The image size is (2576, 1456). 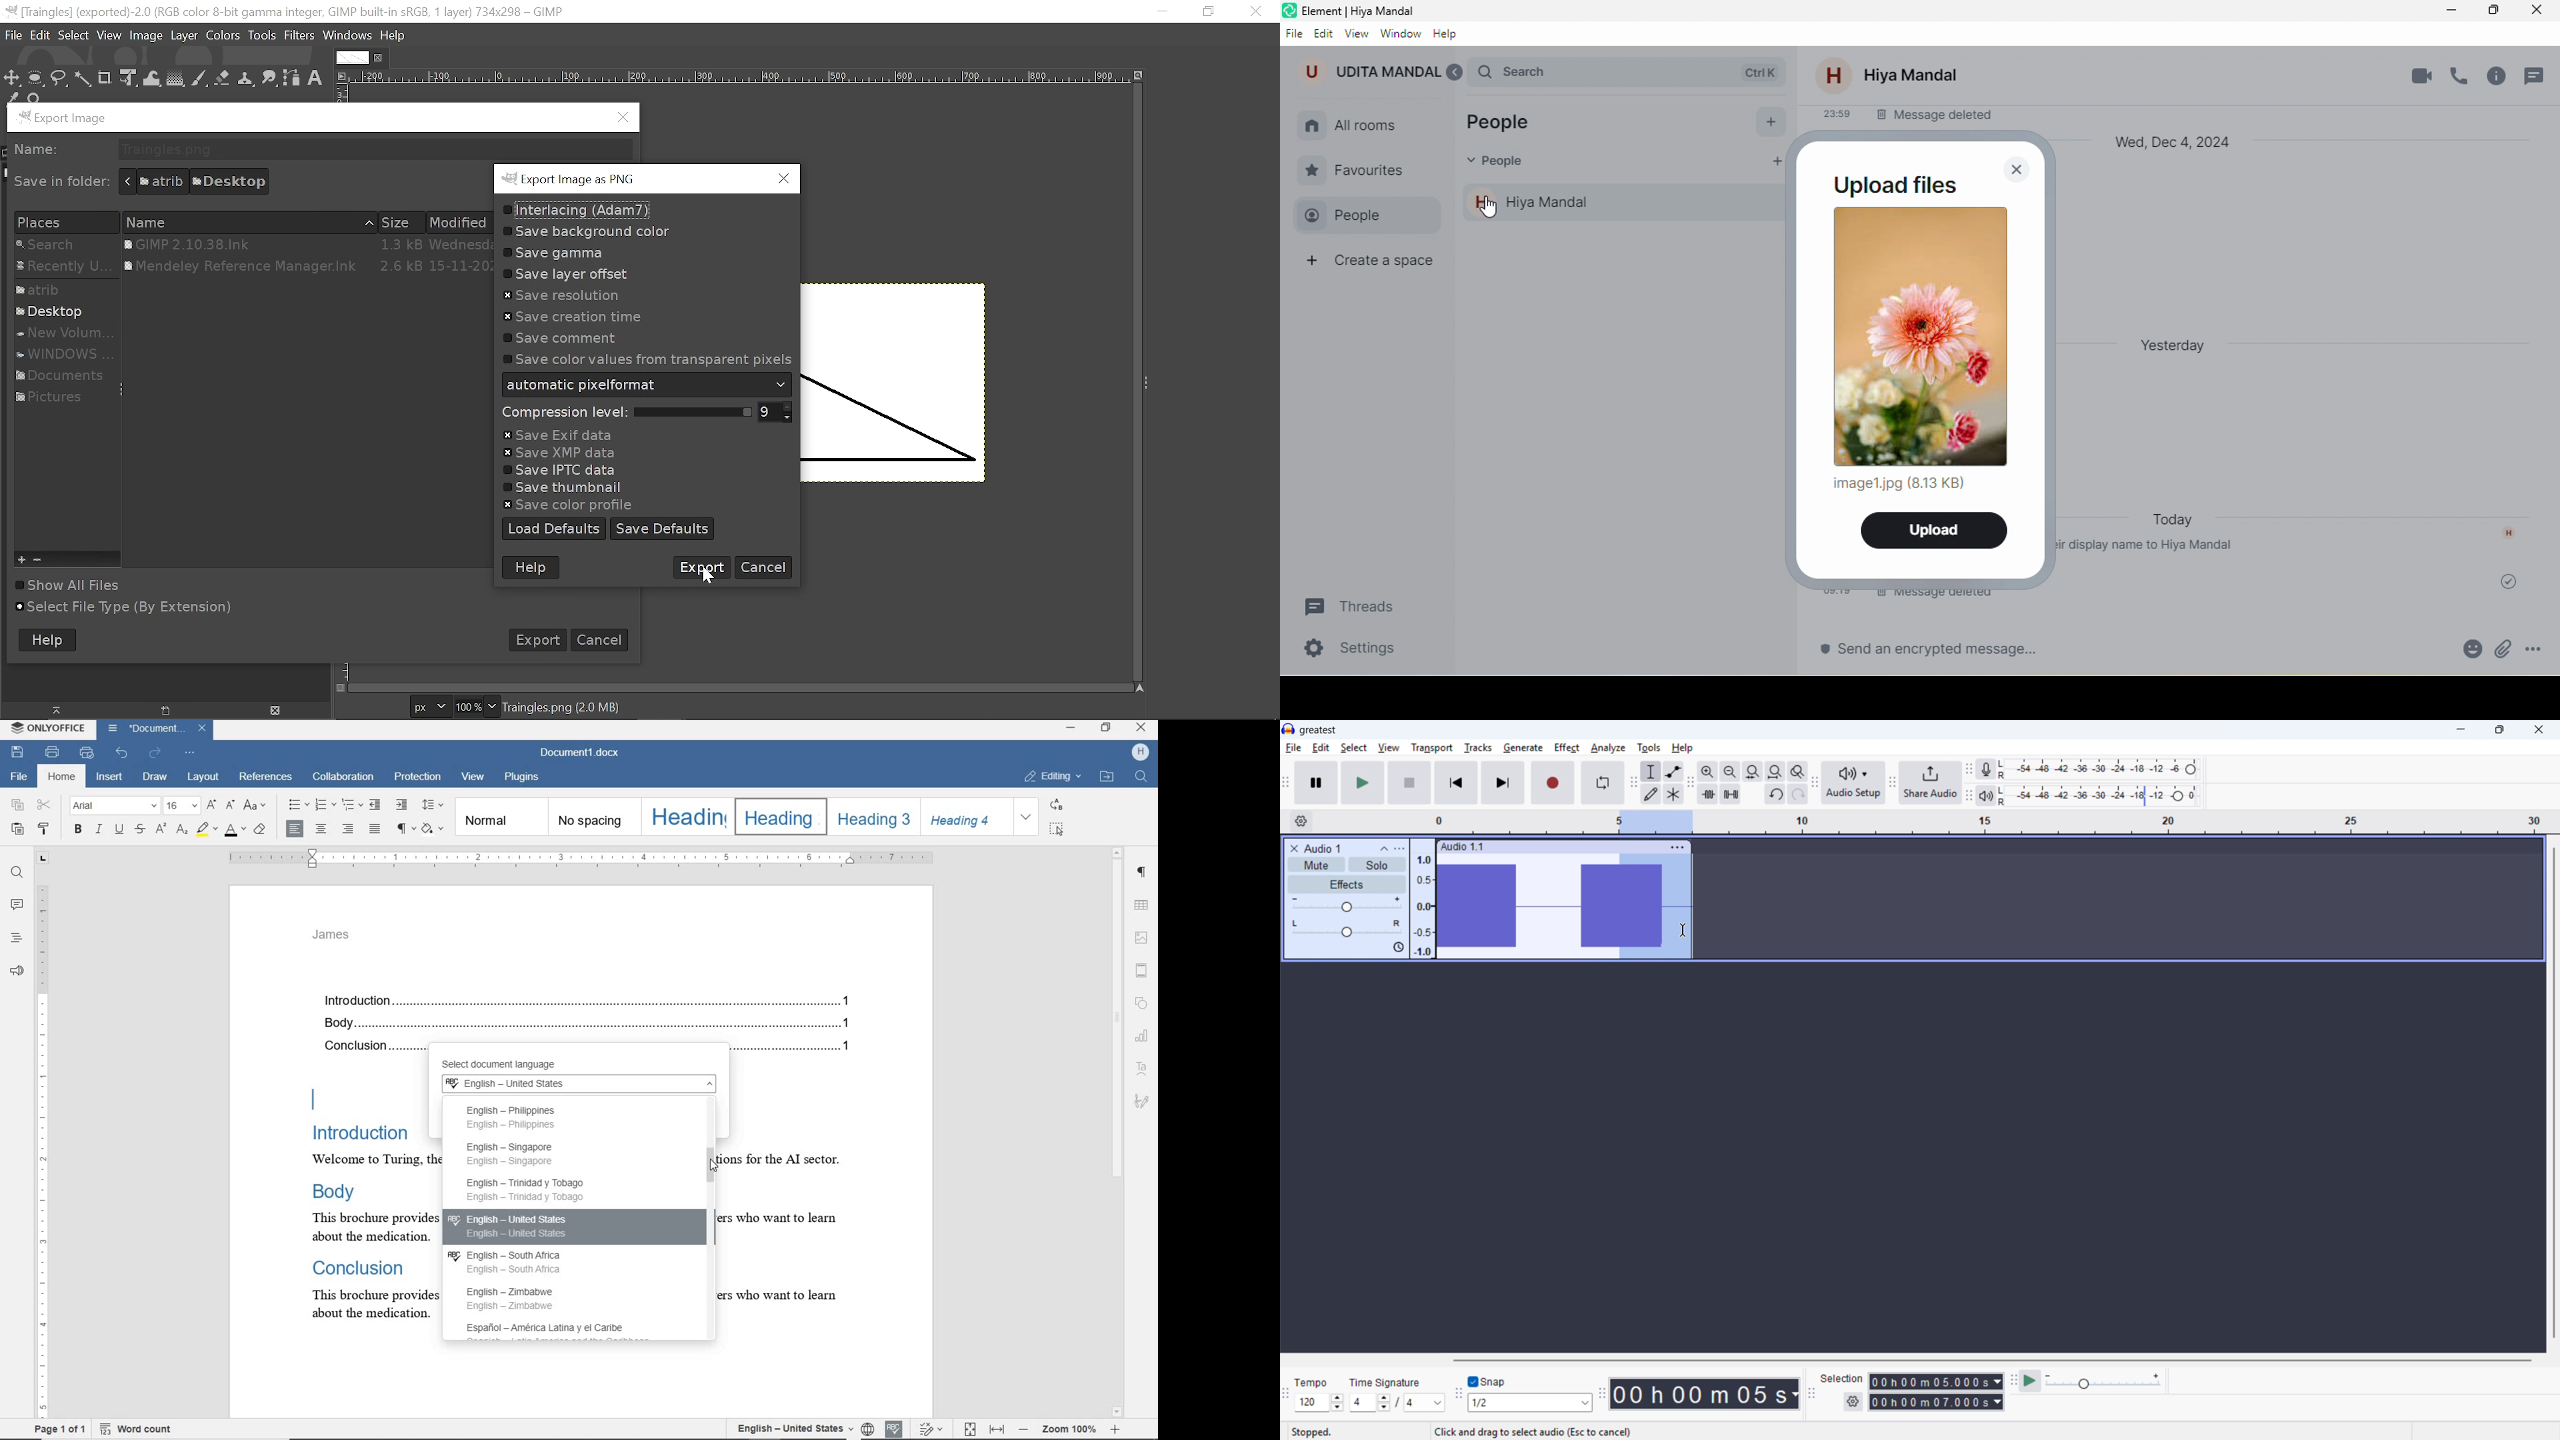 I want to click on threads, so click(x=1360, y=606).